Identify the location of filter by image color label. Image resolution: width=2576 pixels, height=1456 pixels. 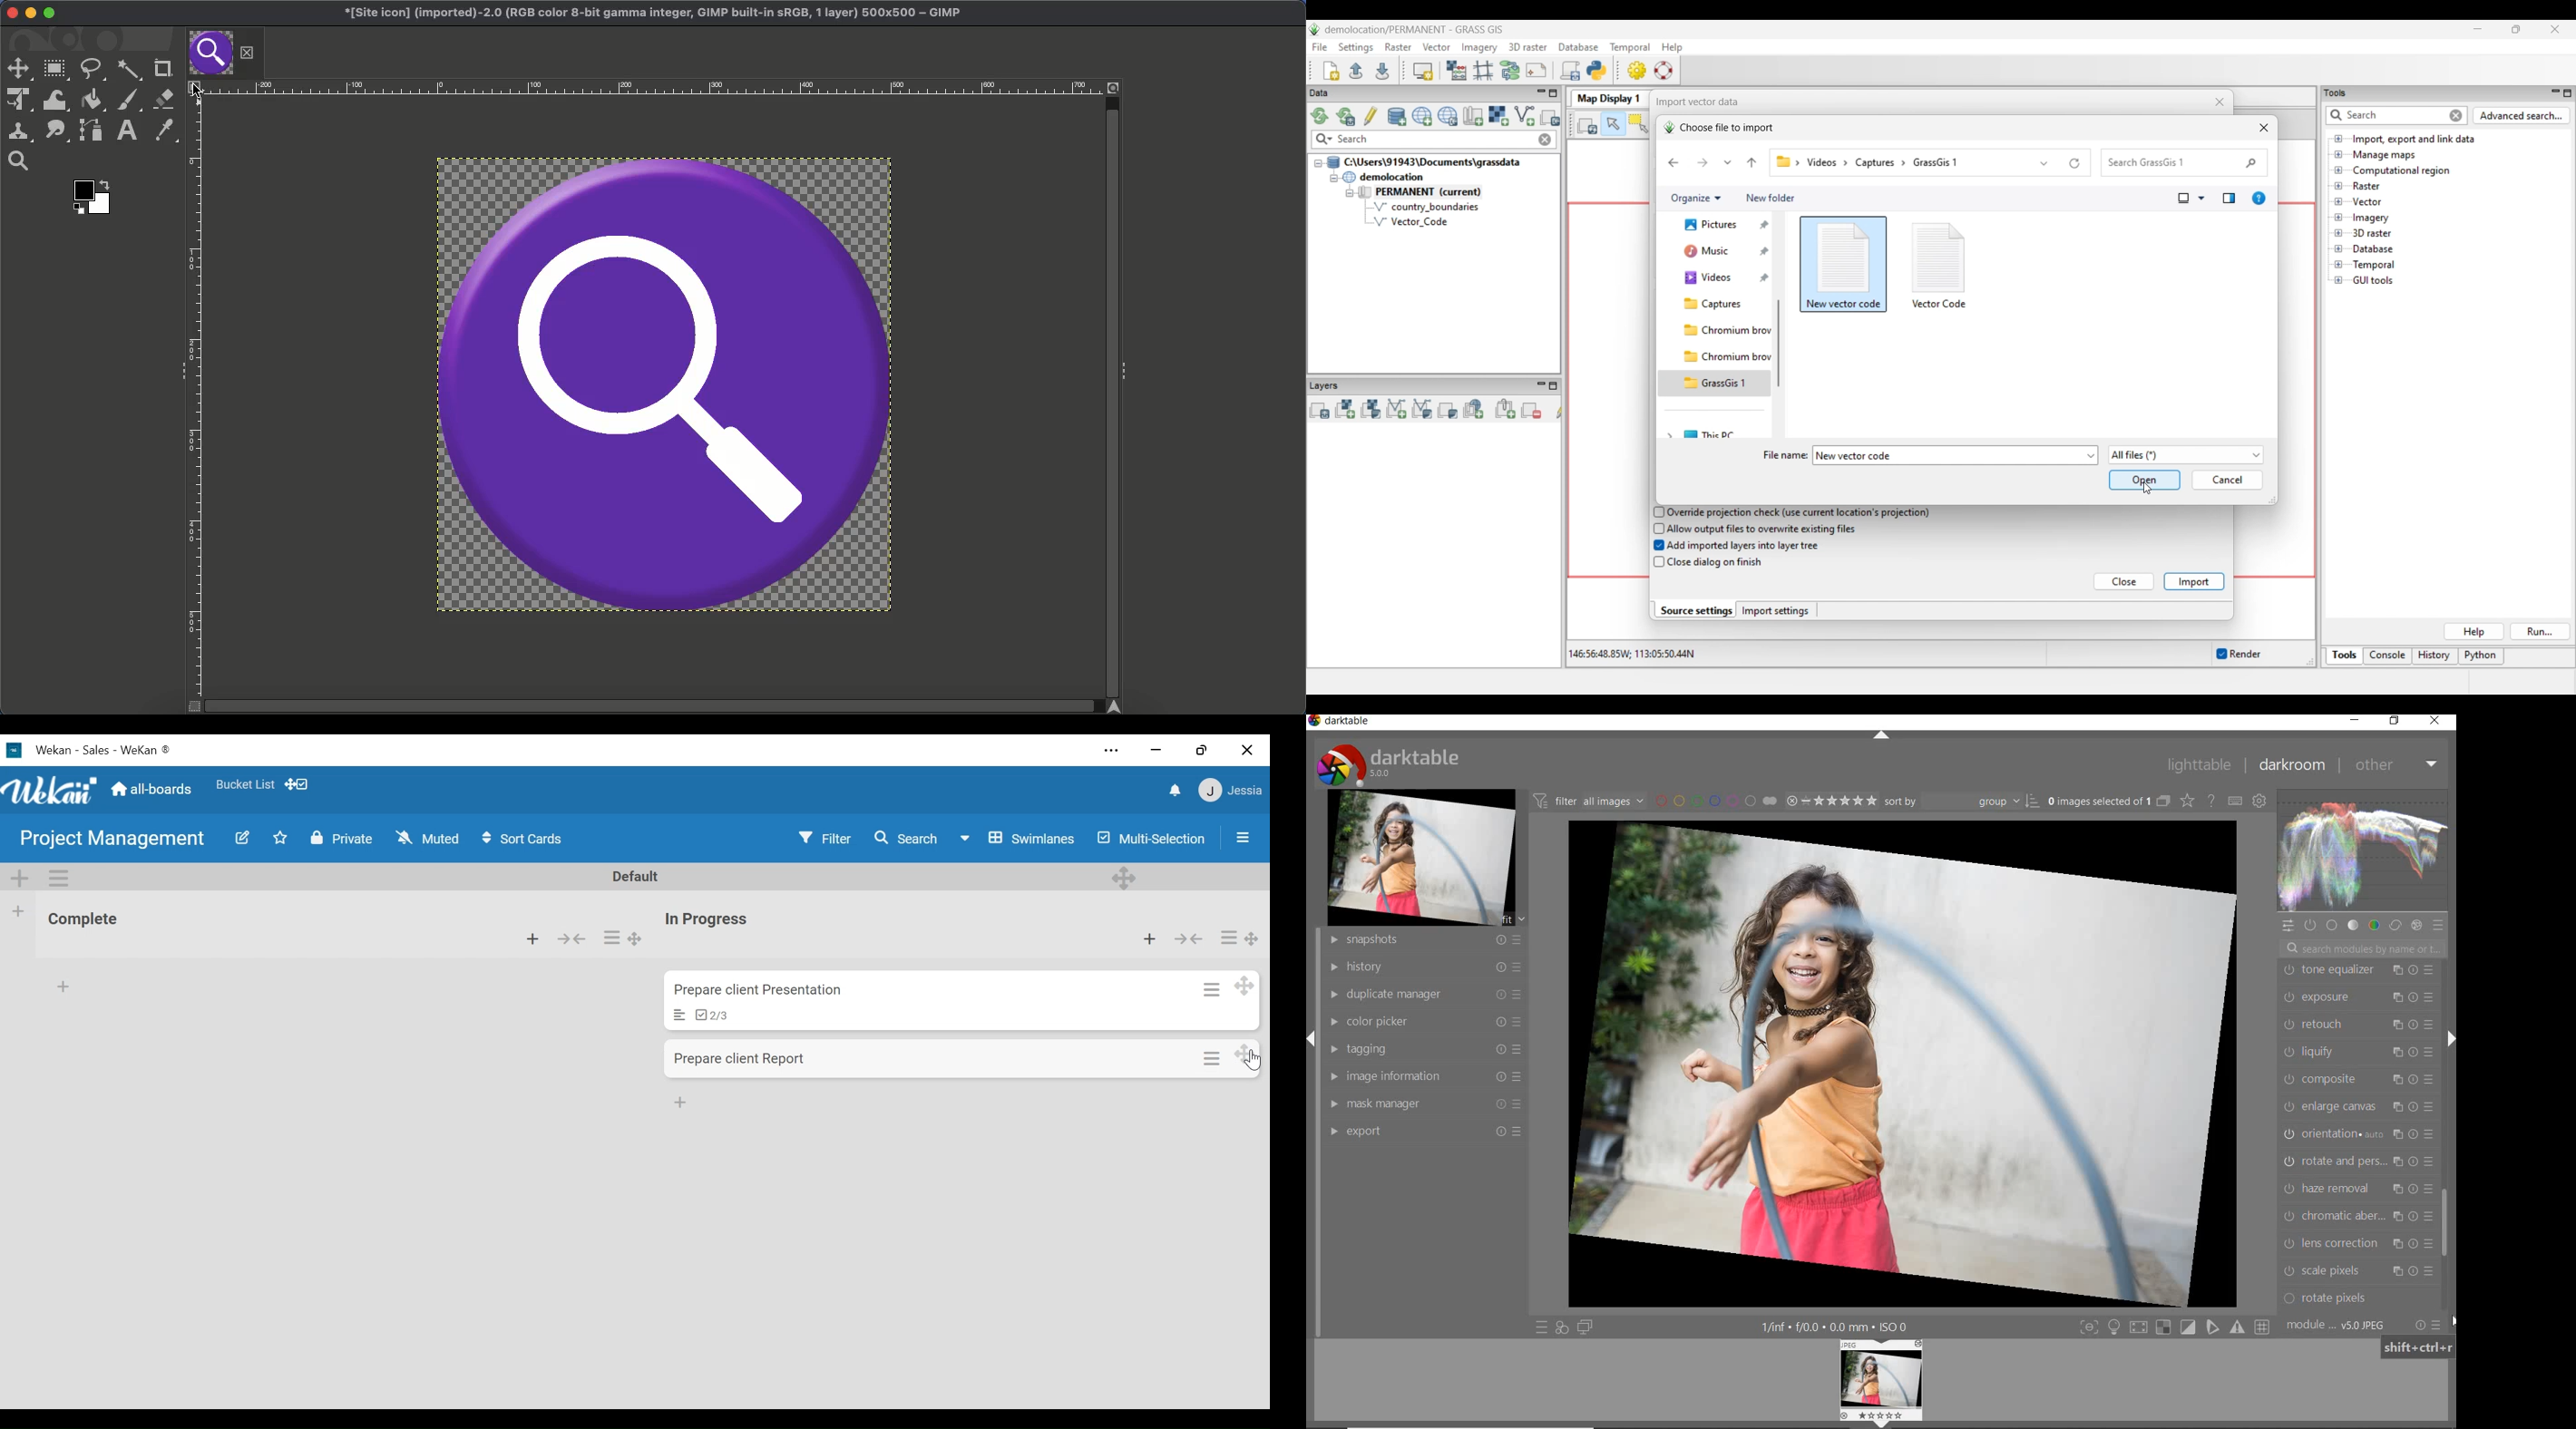
(1716, 800).